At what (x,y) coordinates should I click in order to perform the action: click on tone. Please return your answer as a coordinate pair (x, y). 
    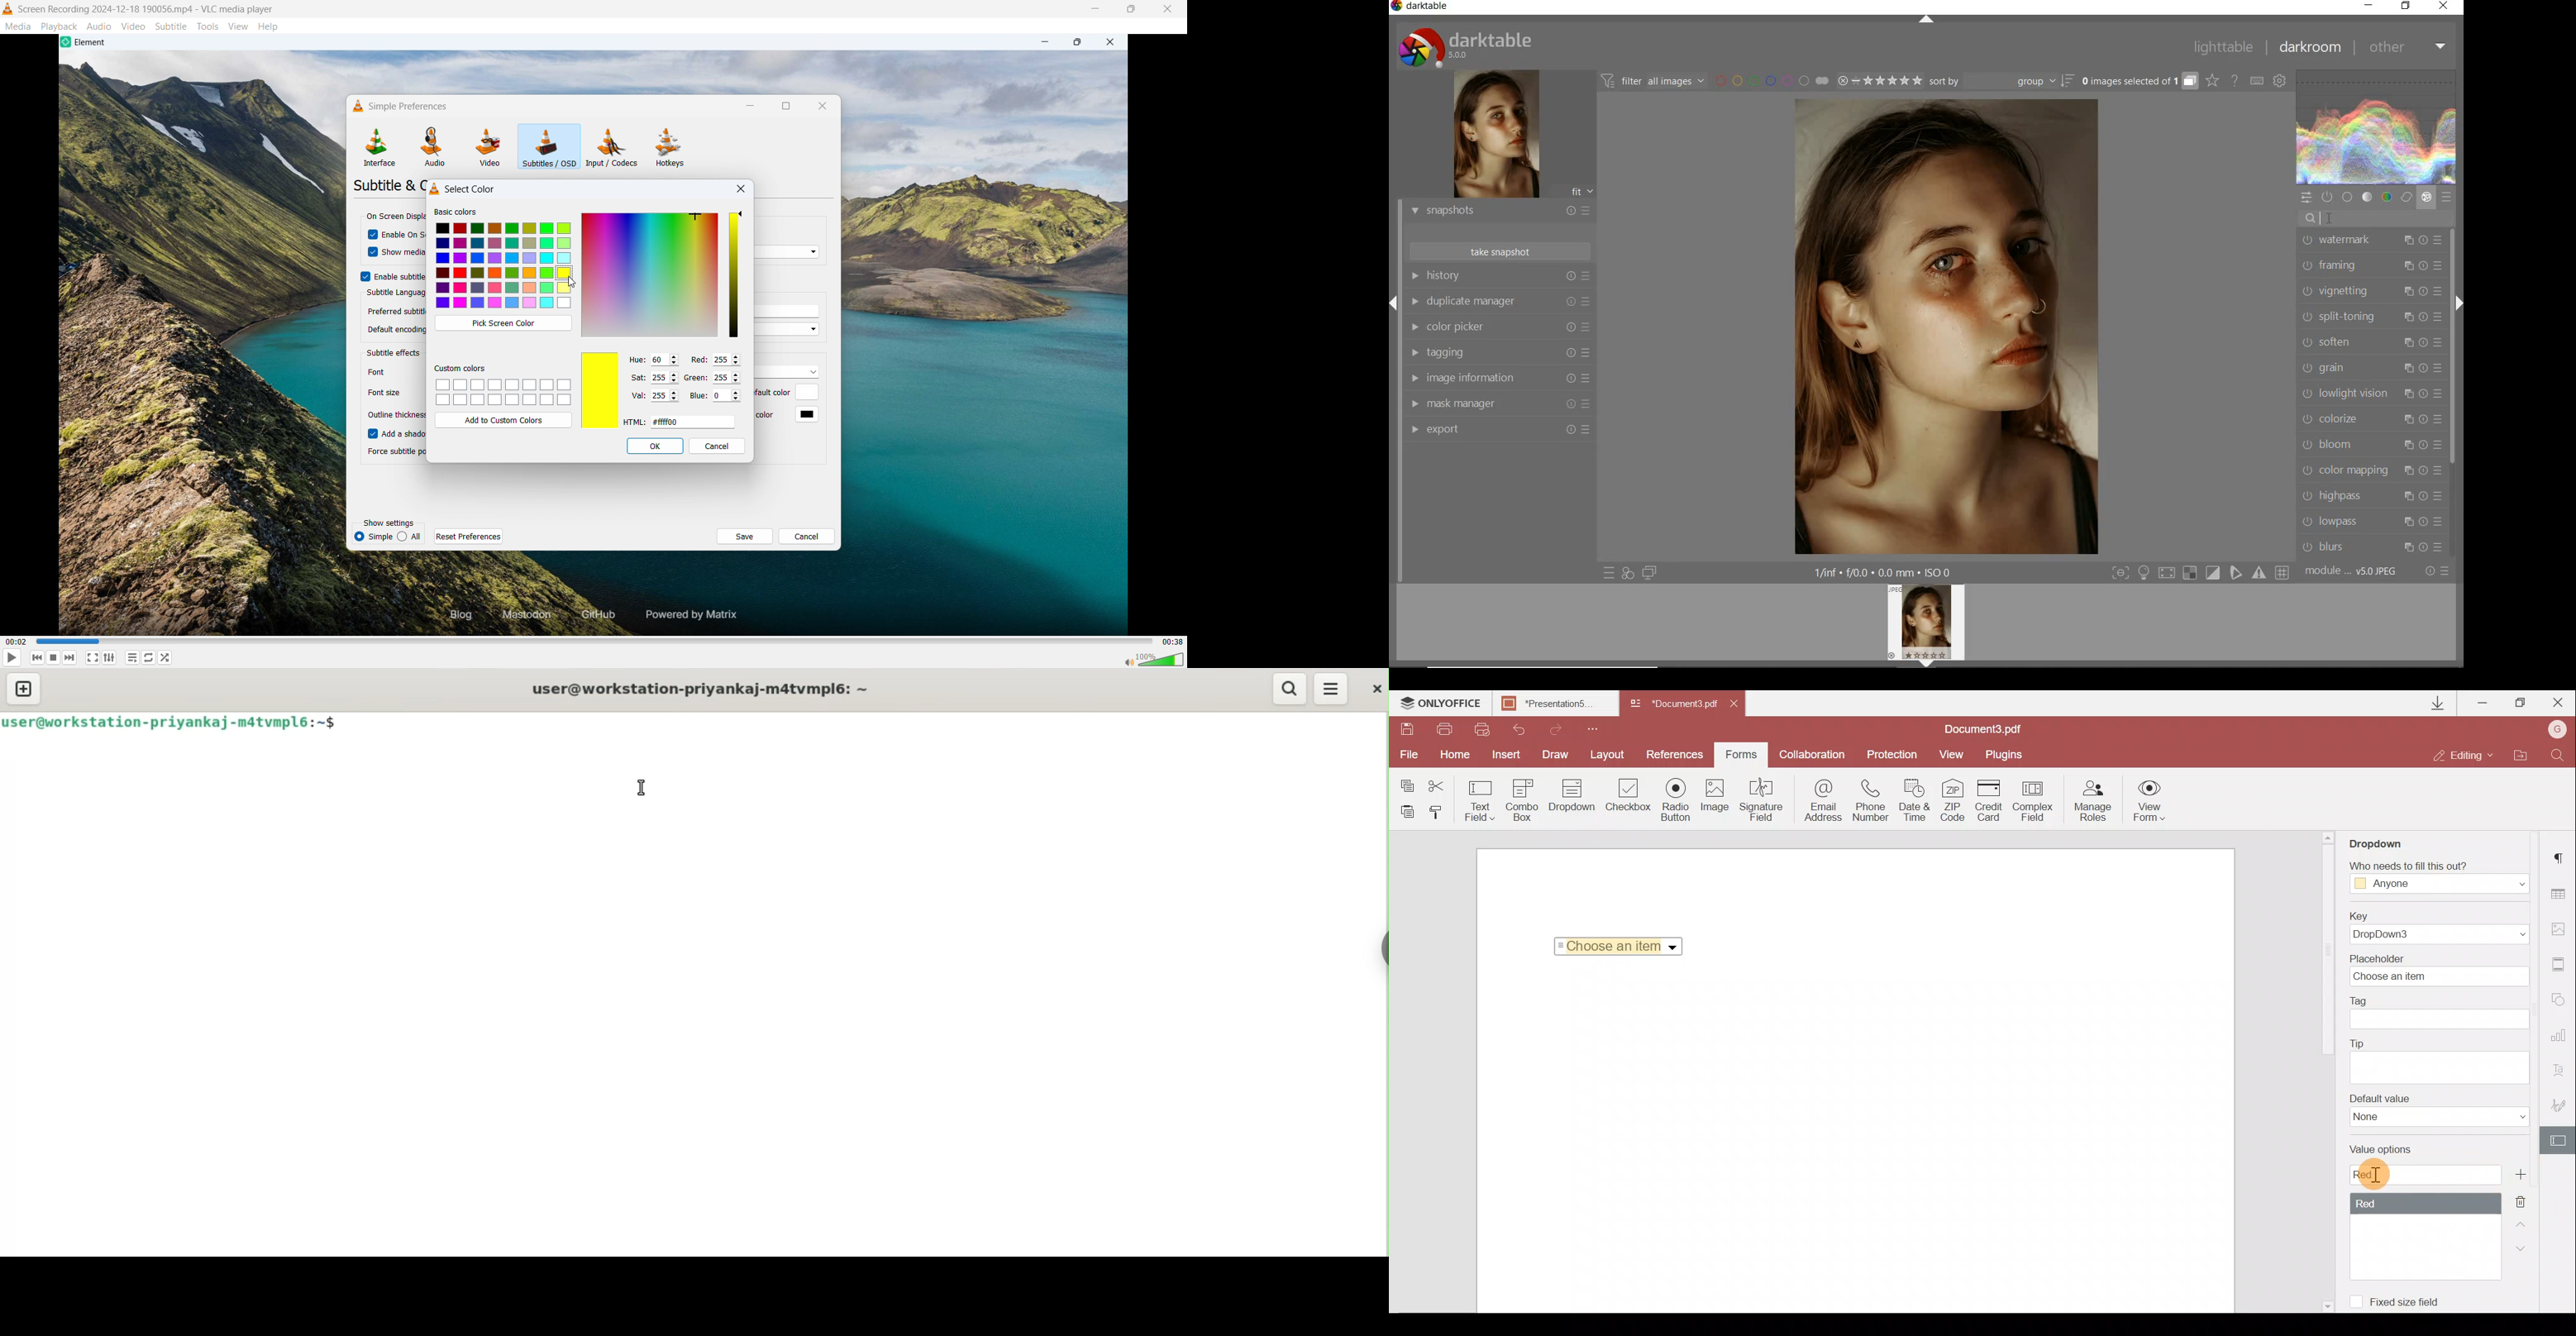
    Looking at the image, I should click on (2367, 197).